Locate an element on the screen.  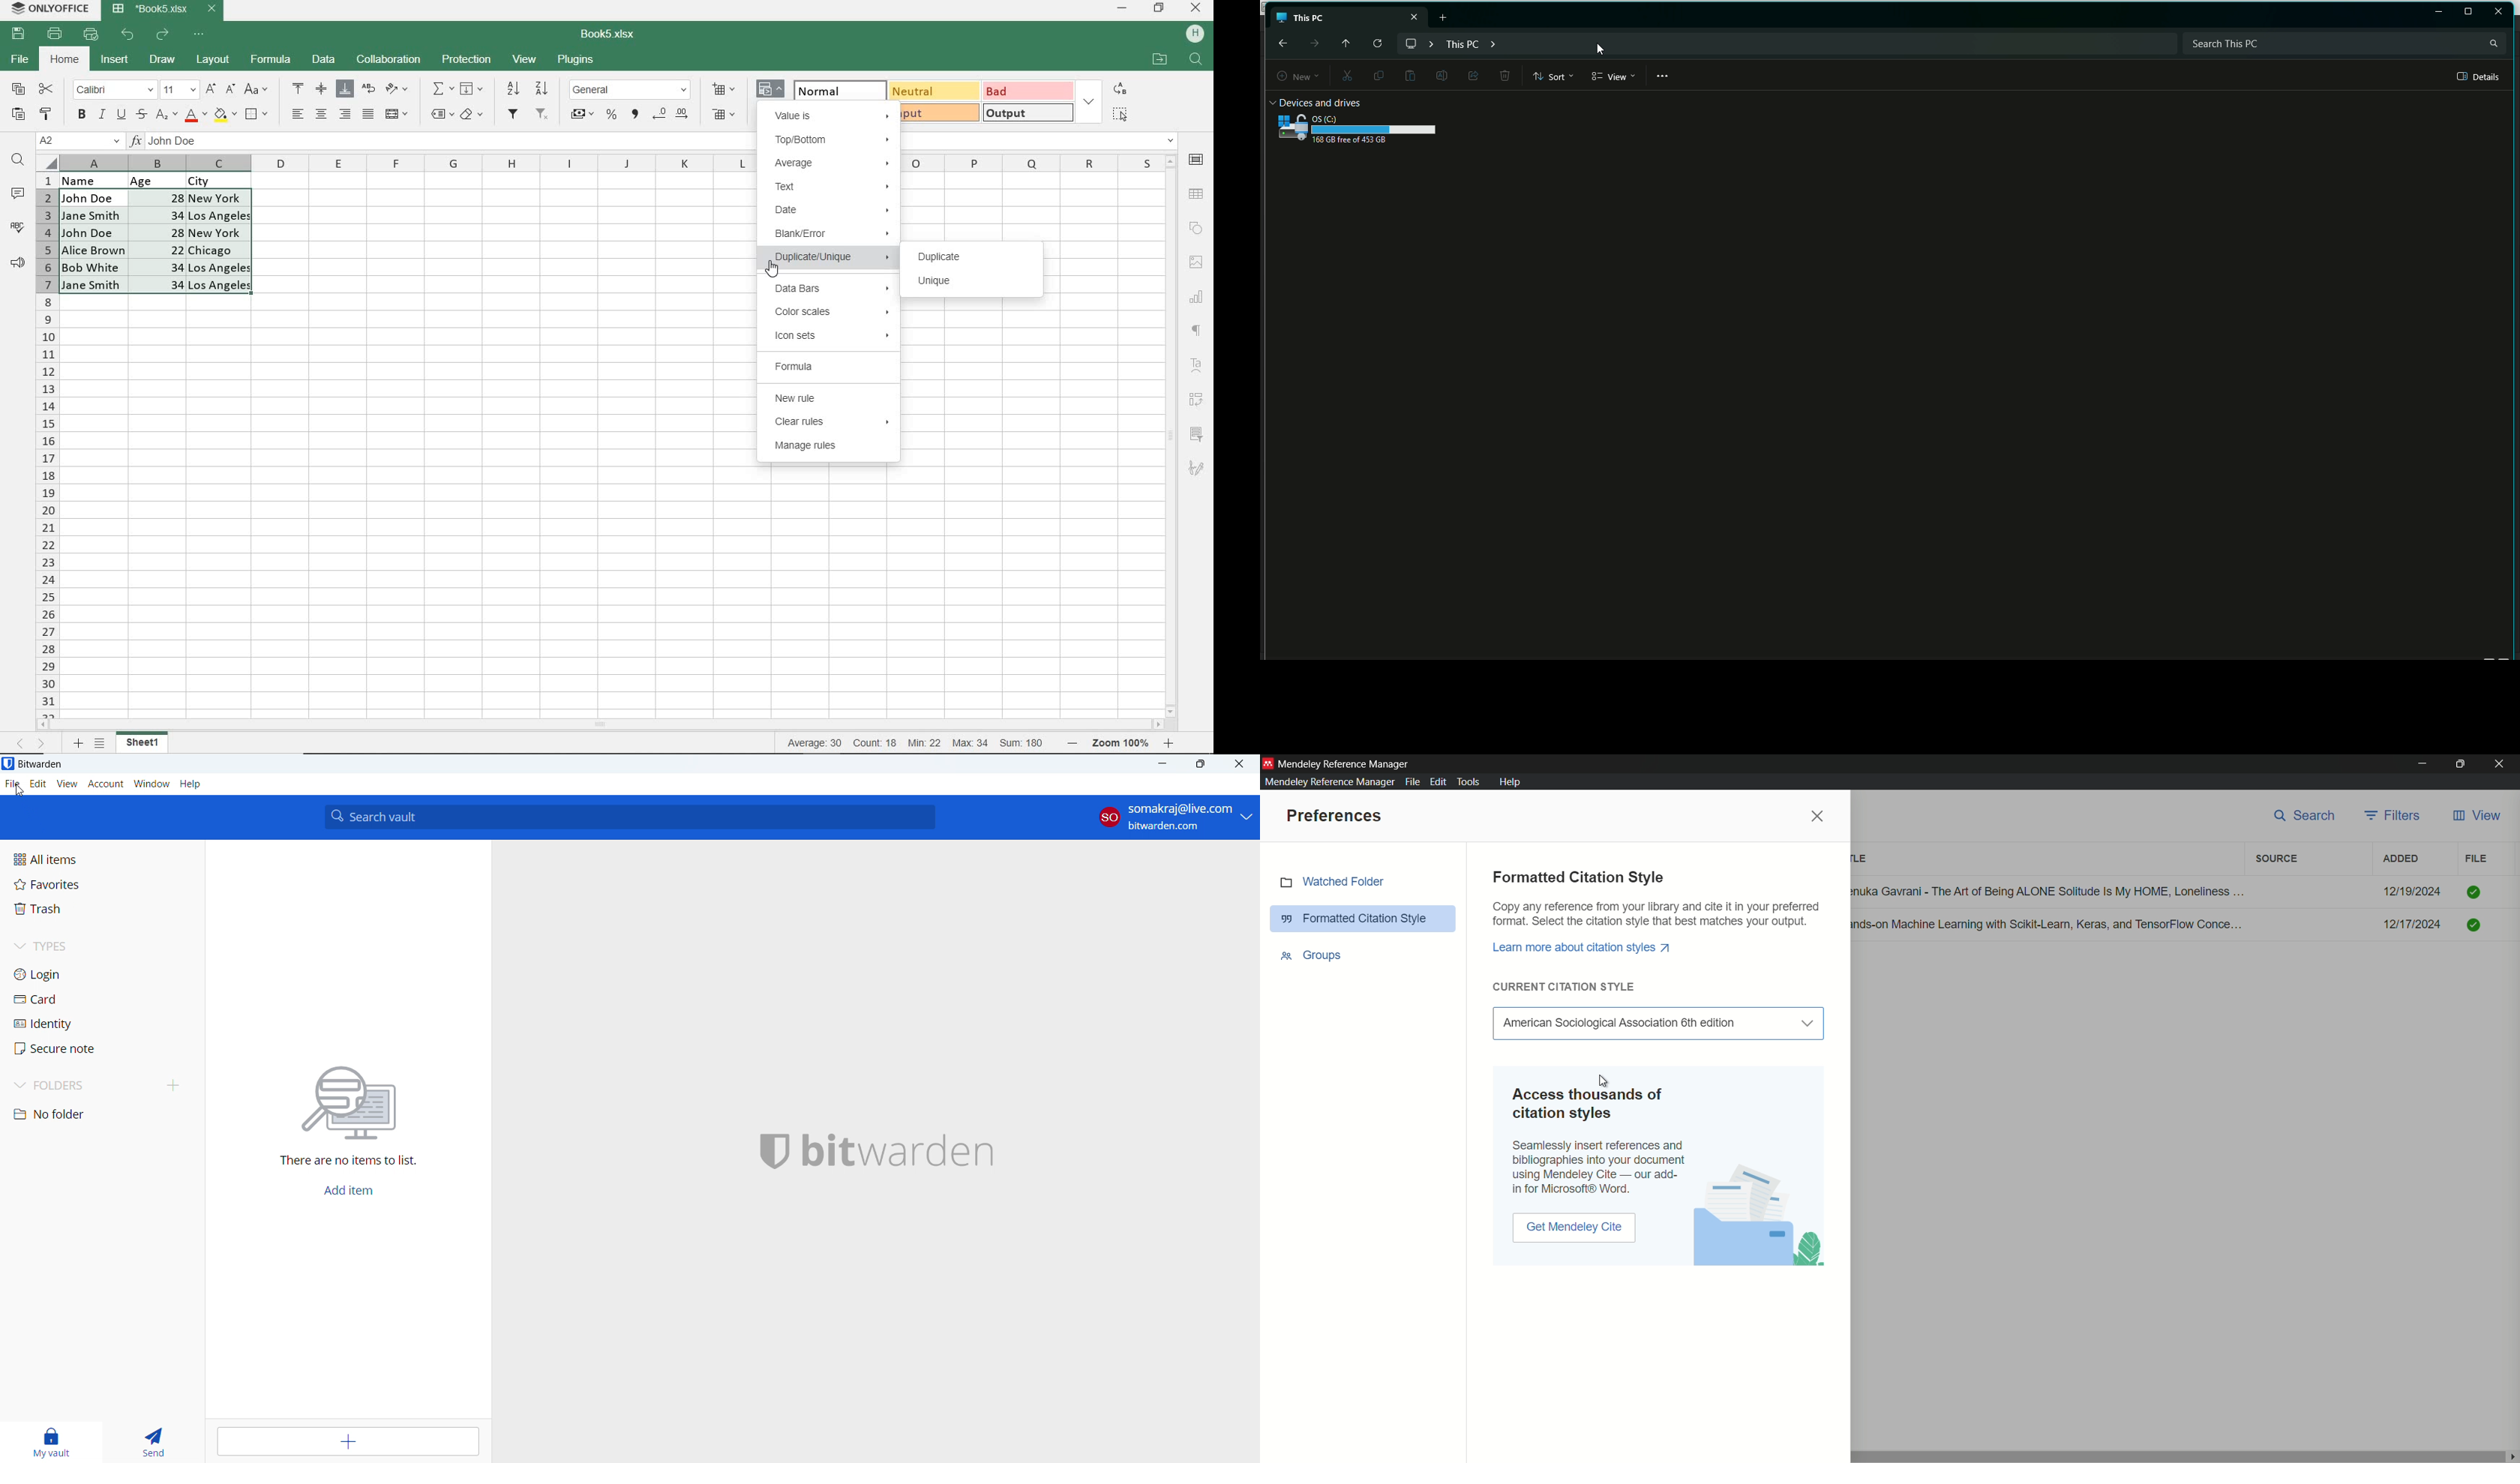
COMMENTS is located at coordinates (20, 194).